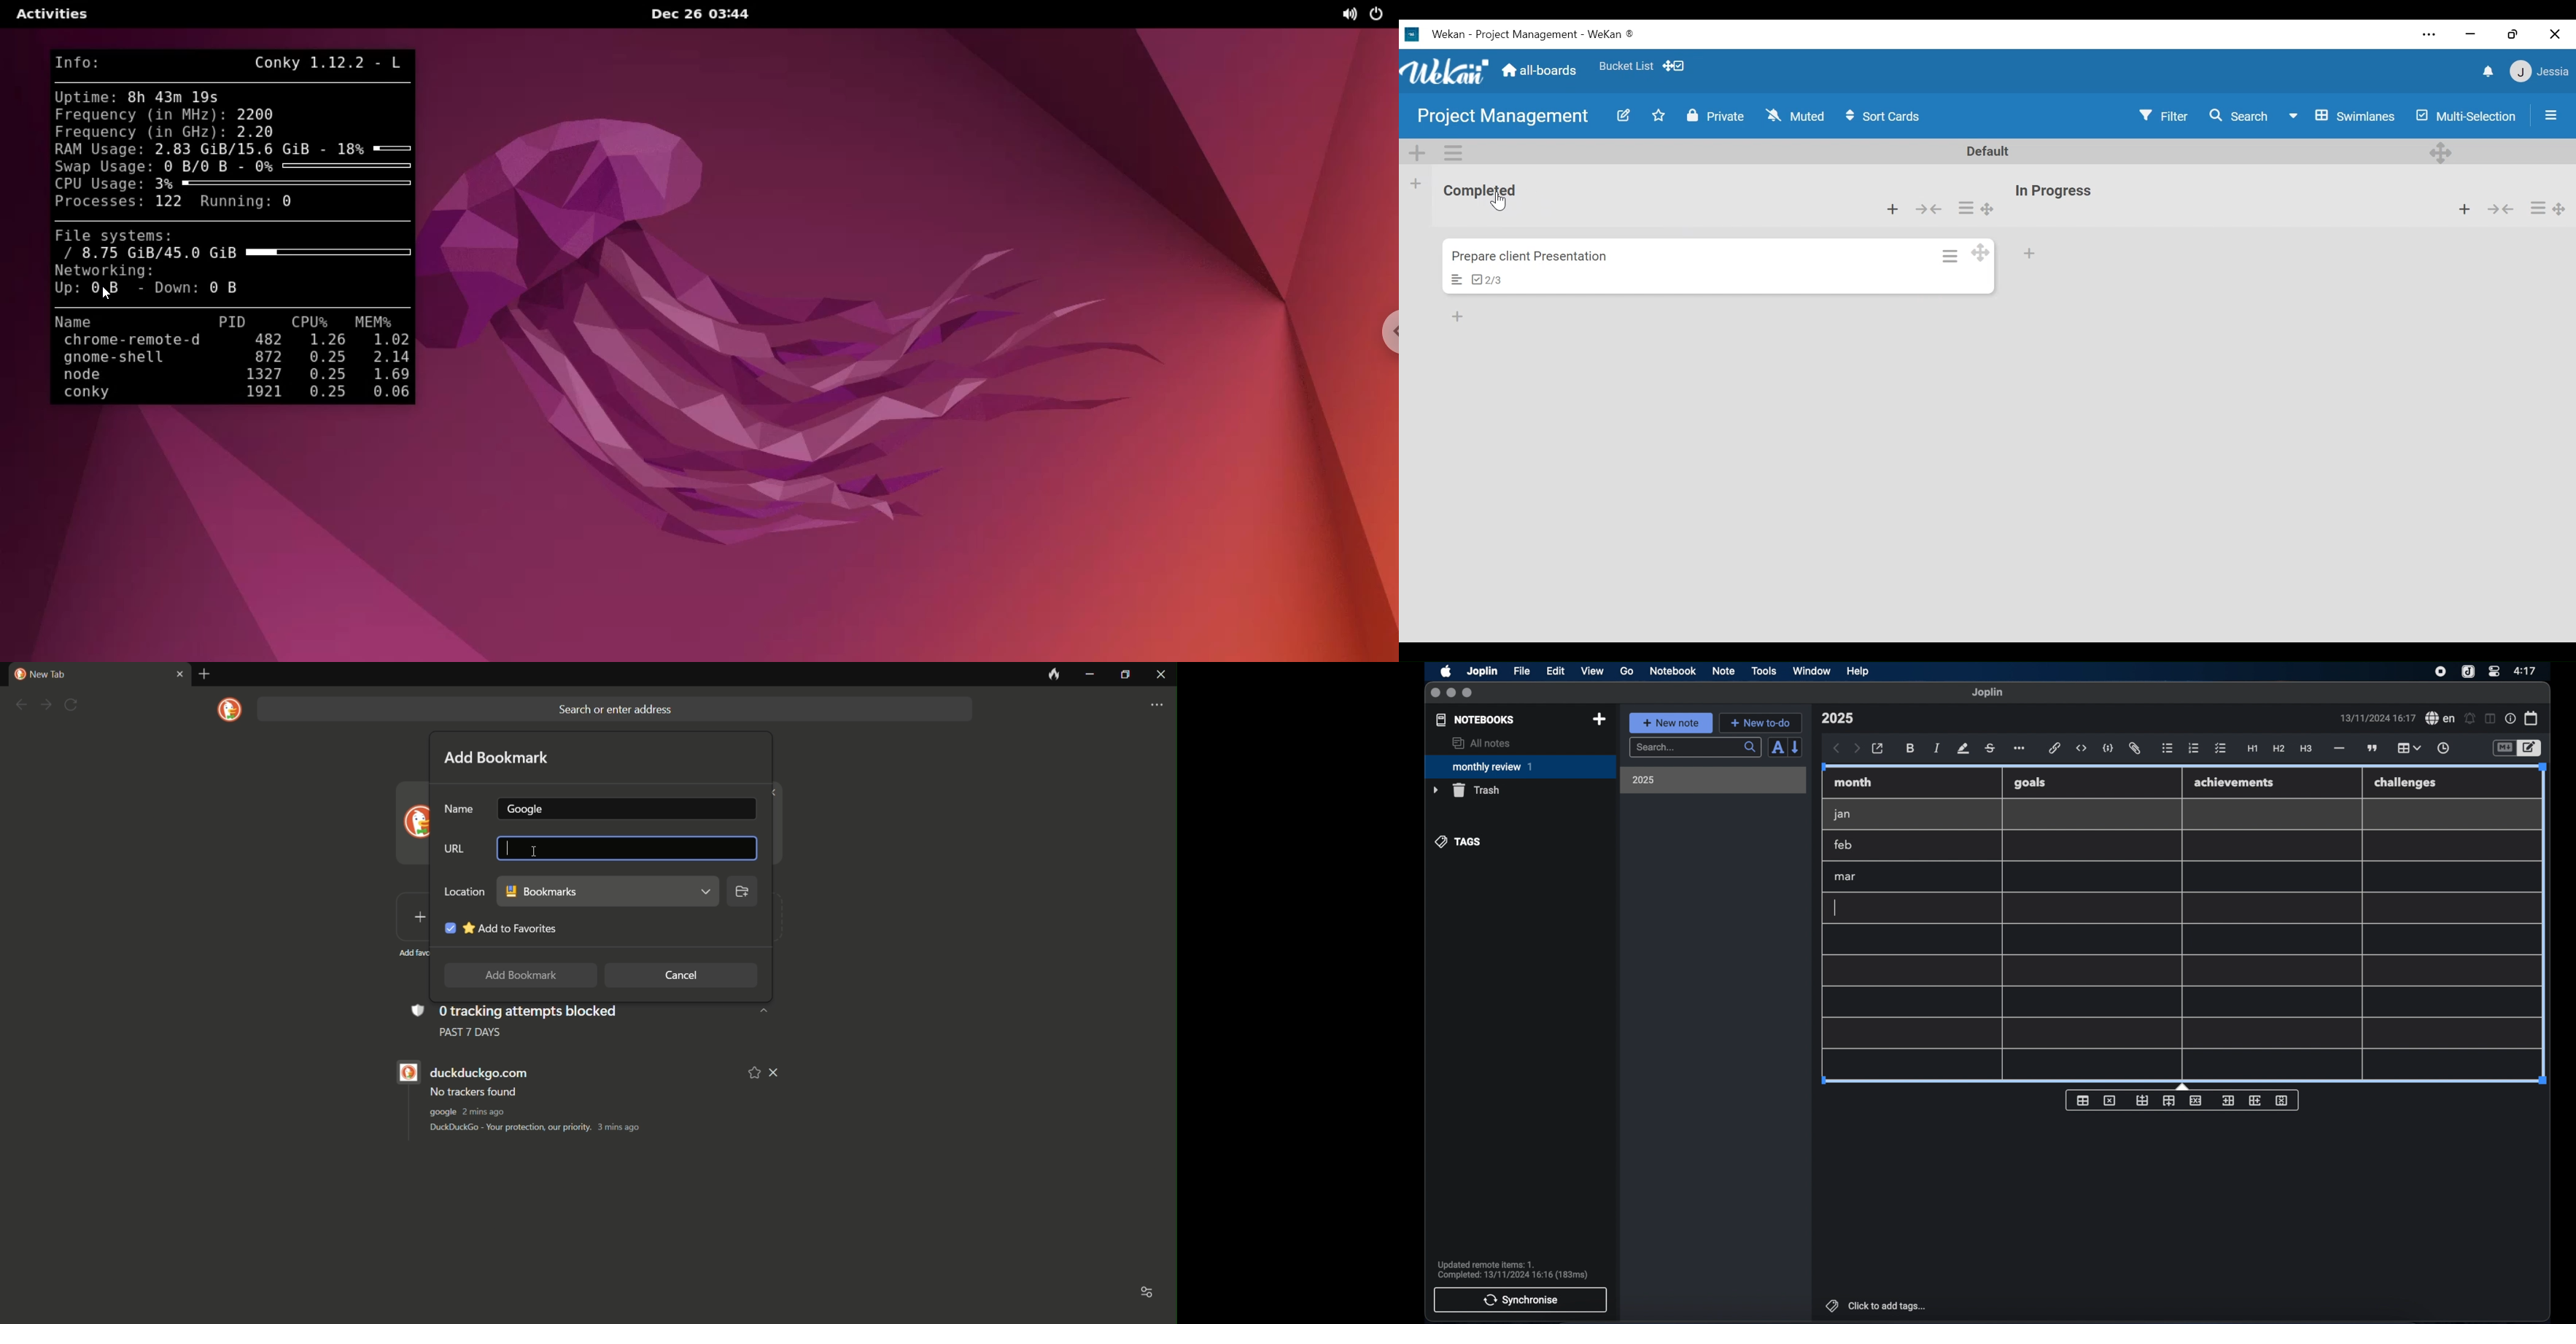  What do you see at coordinates (1435, 693) in the screenshot?
I see `close` at bounding box center [1435, 693].